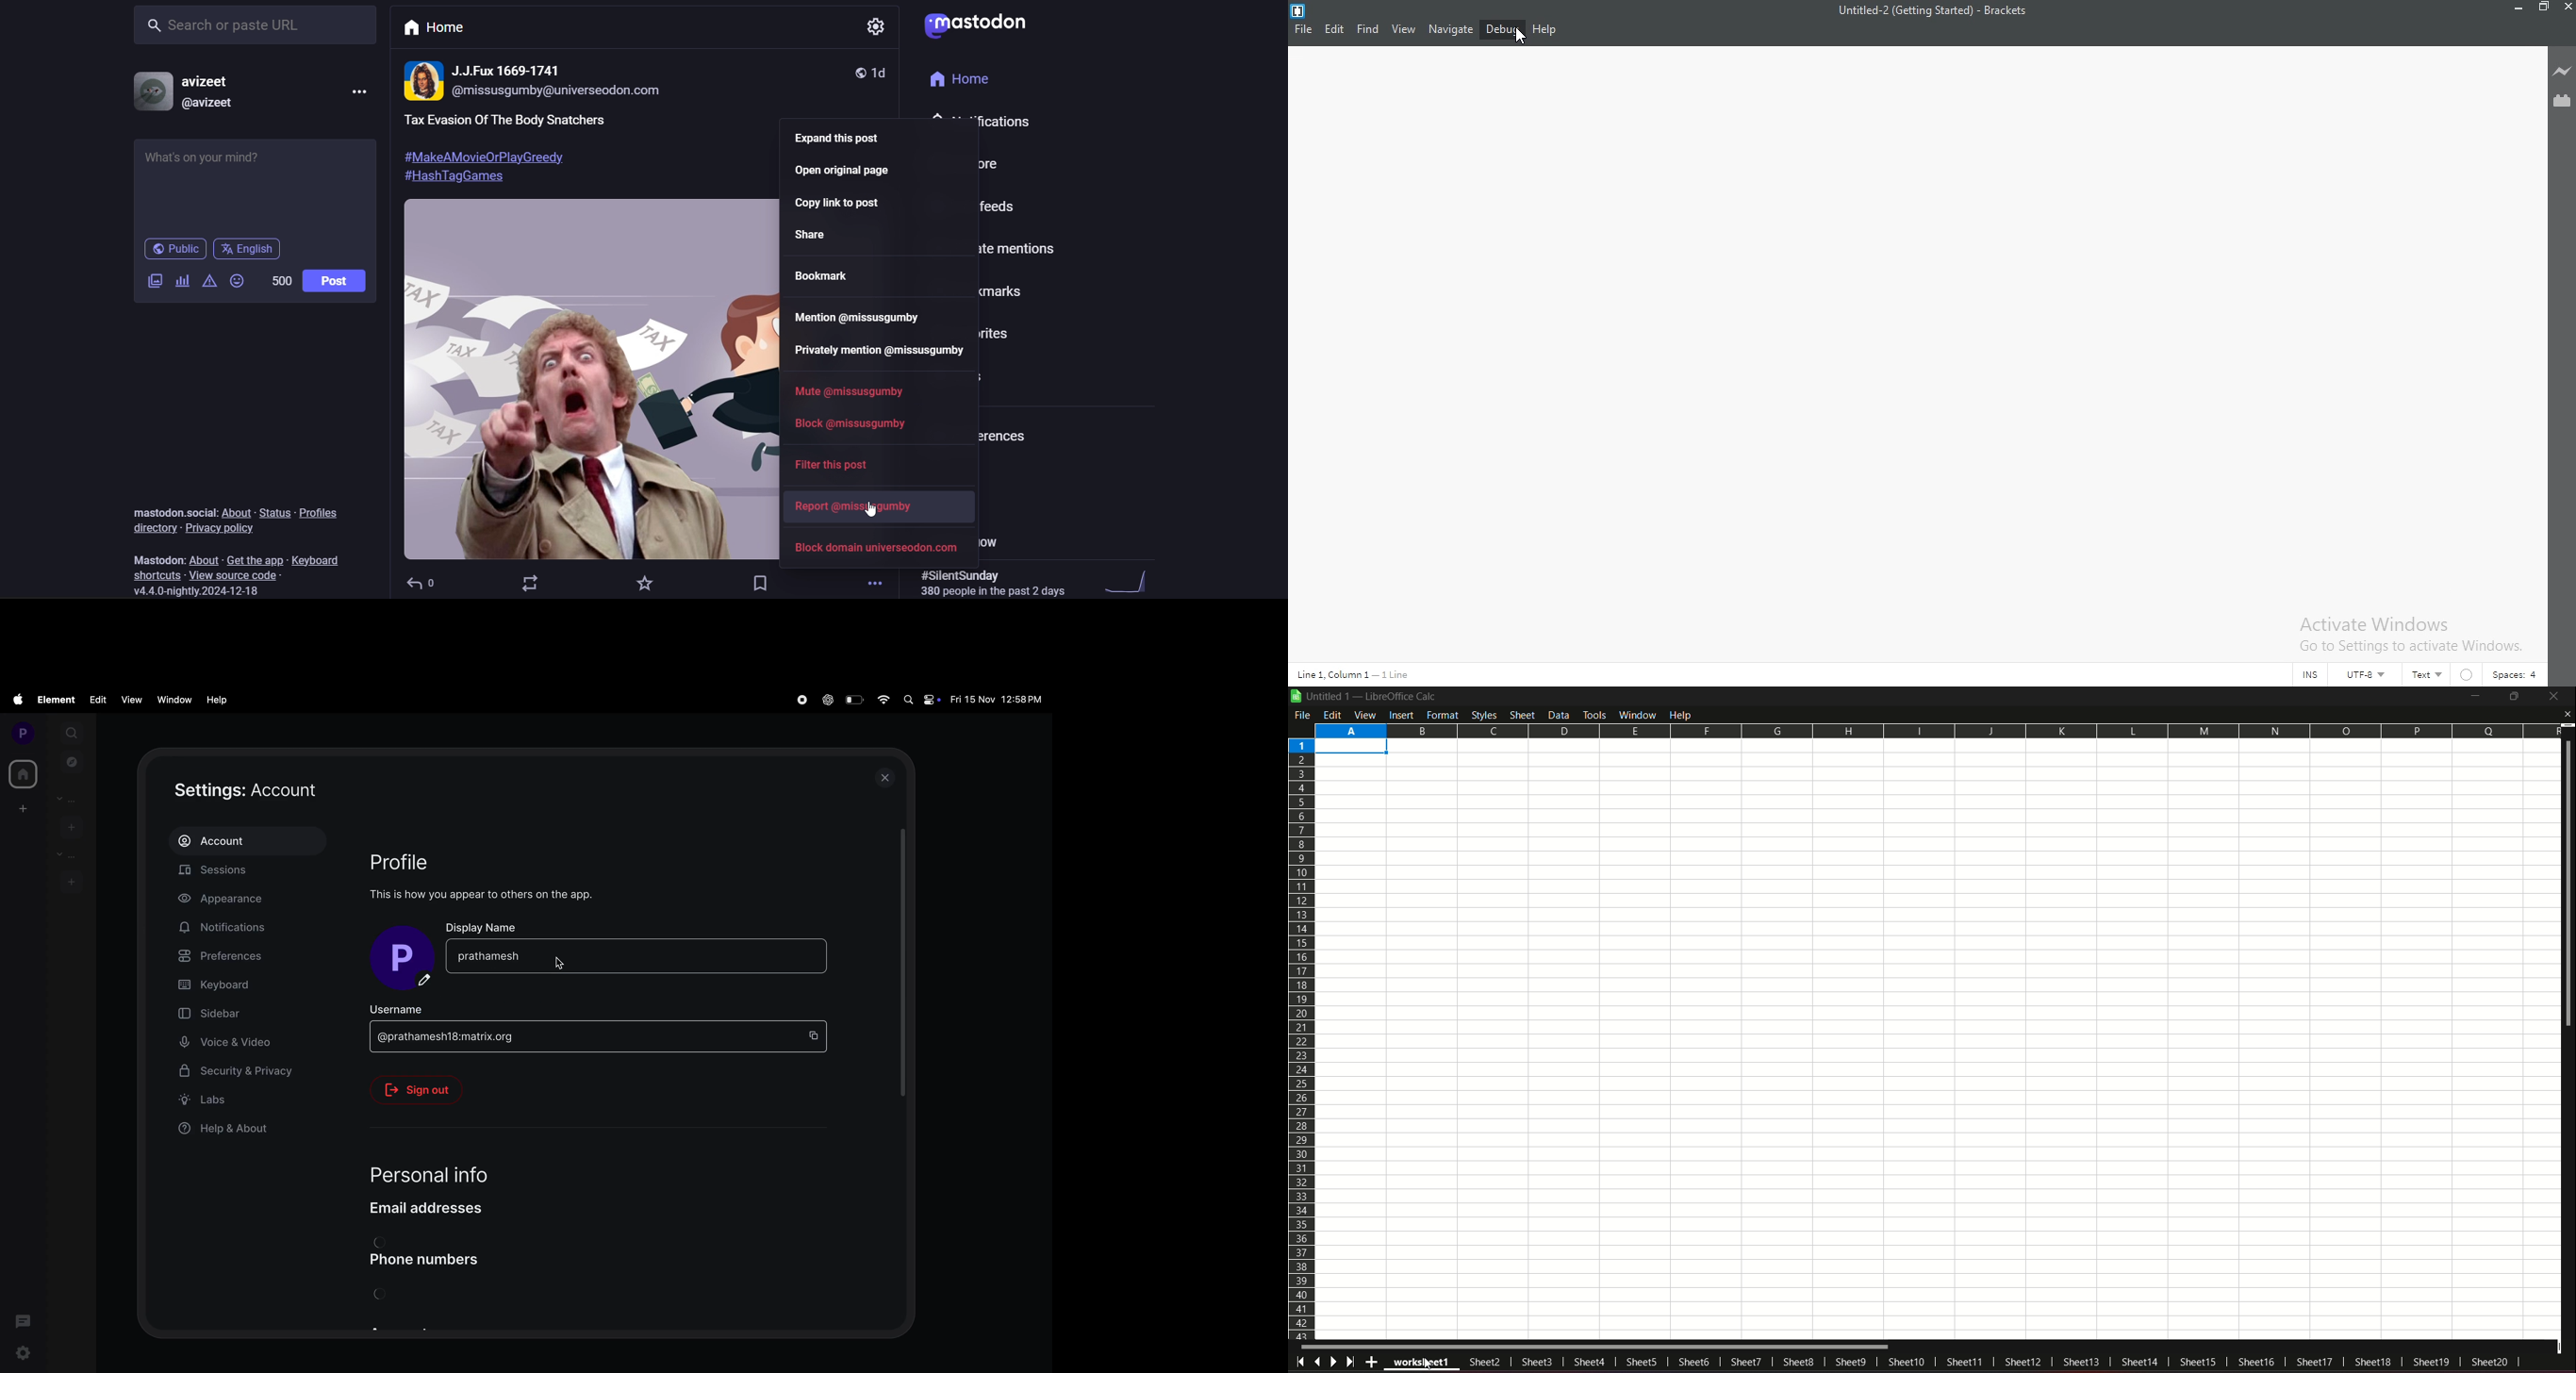  What do you see at coordinates (73, 732) in the screenshot?
I see `search1` at bounding box center [73, 732].